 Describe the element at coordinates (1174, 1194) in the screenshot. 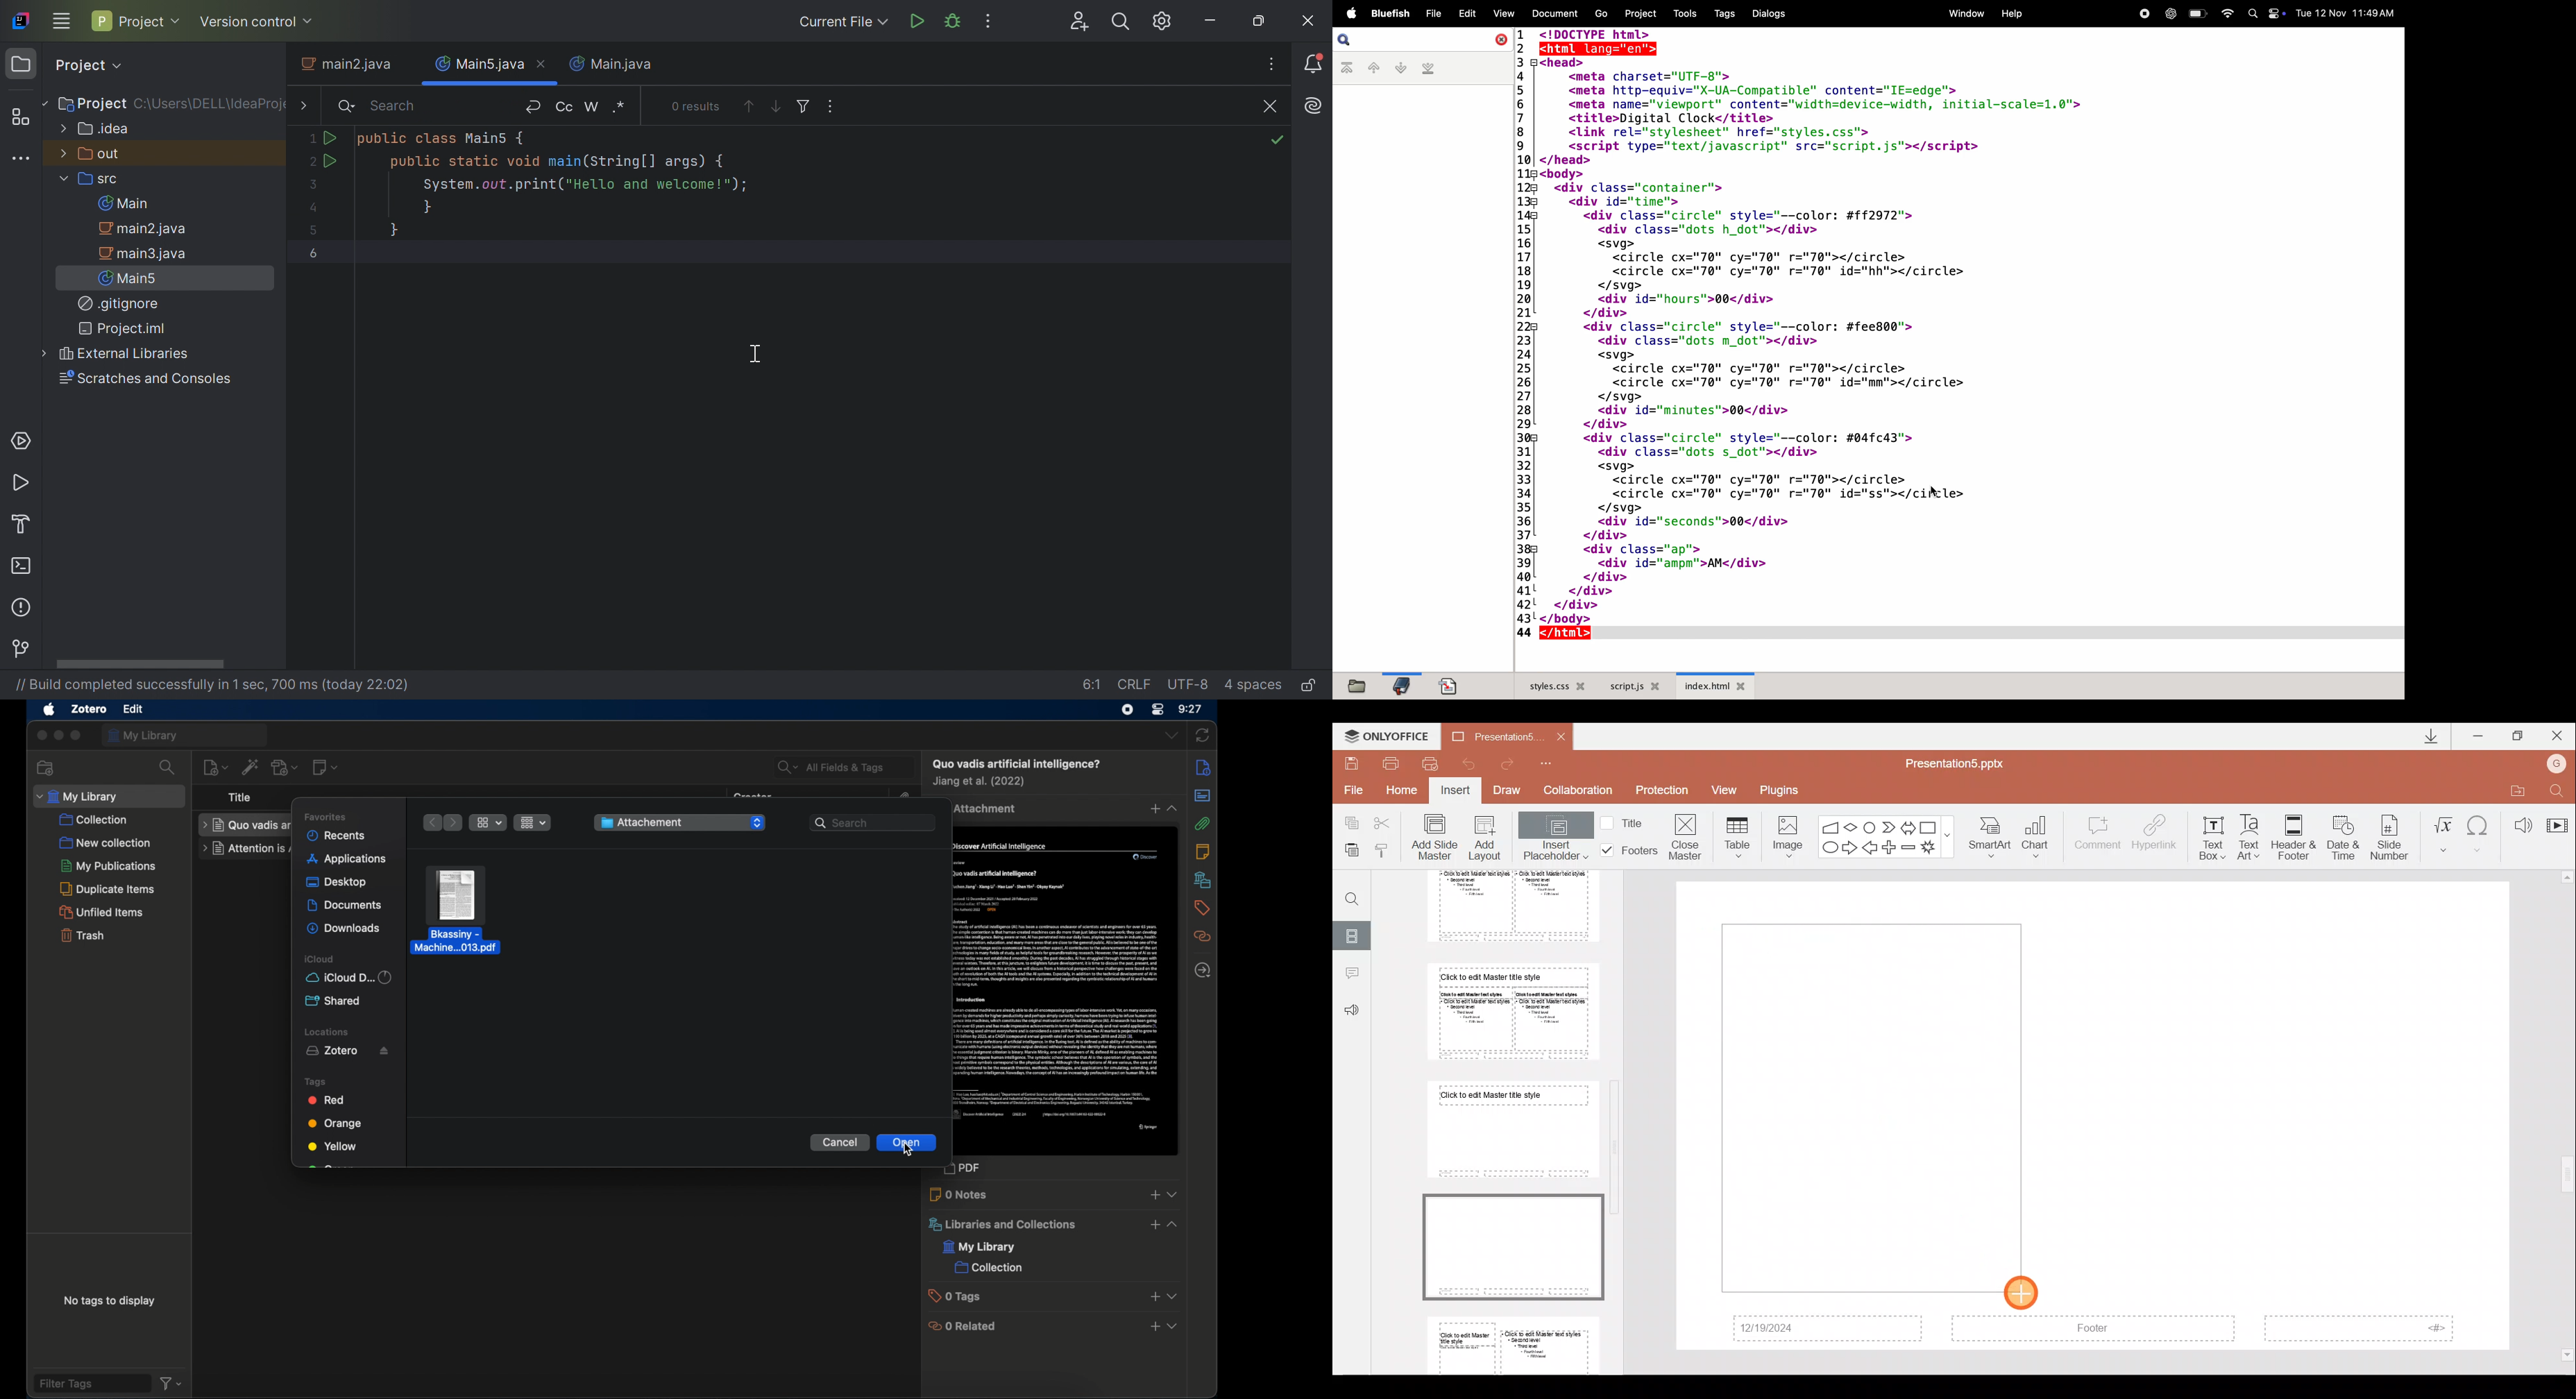

I see `dropdown menu` at that location.